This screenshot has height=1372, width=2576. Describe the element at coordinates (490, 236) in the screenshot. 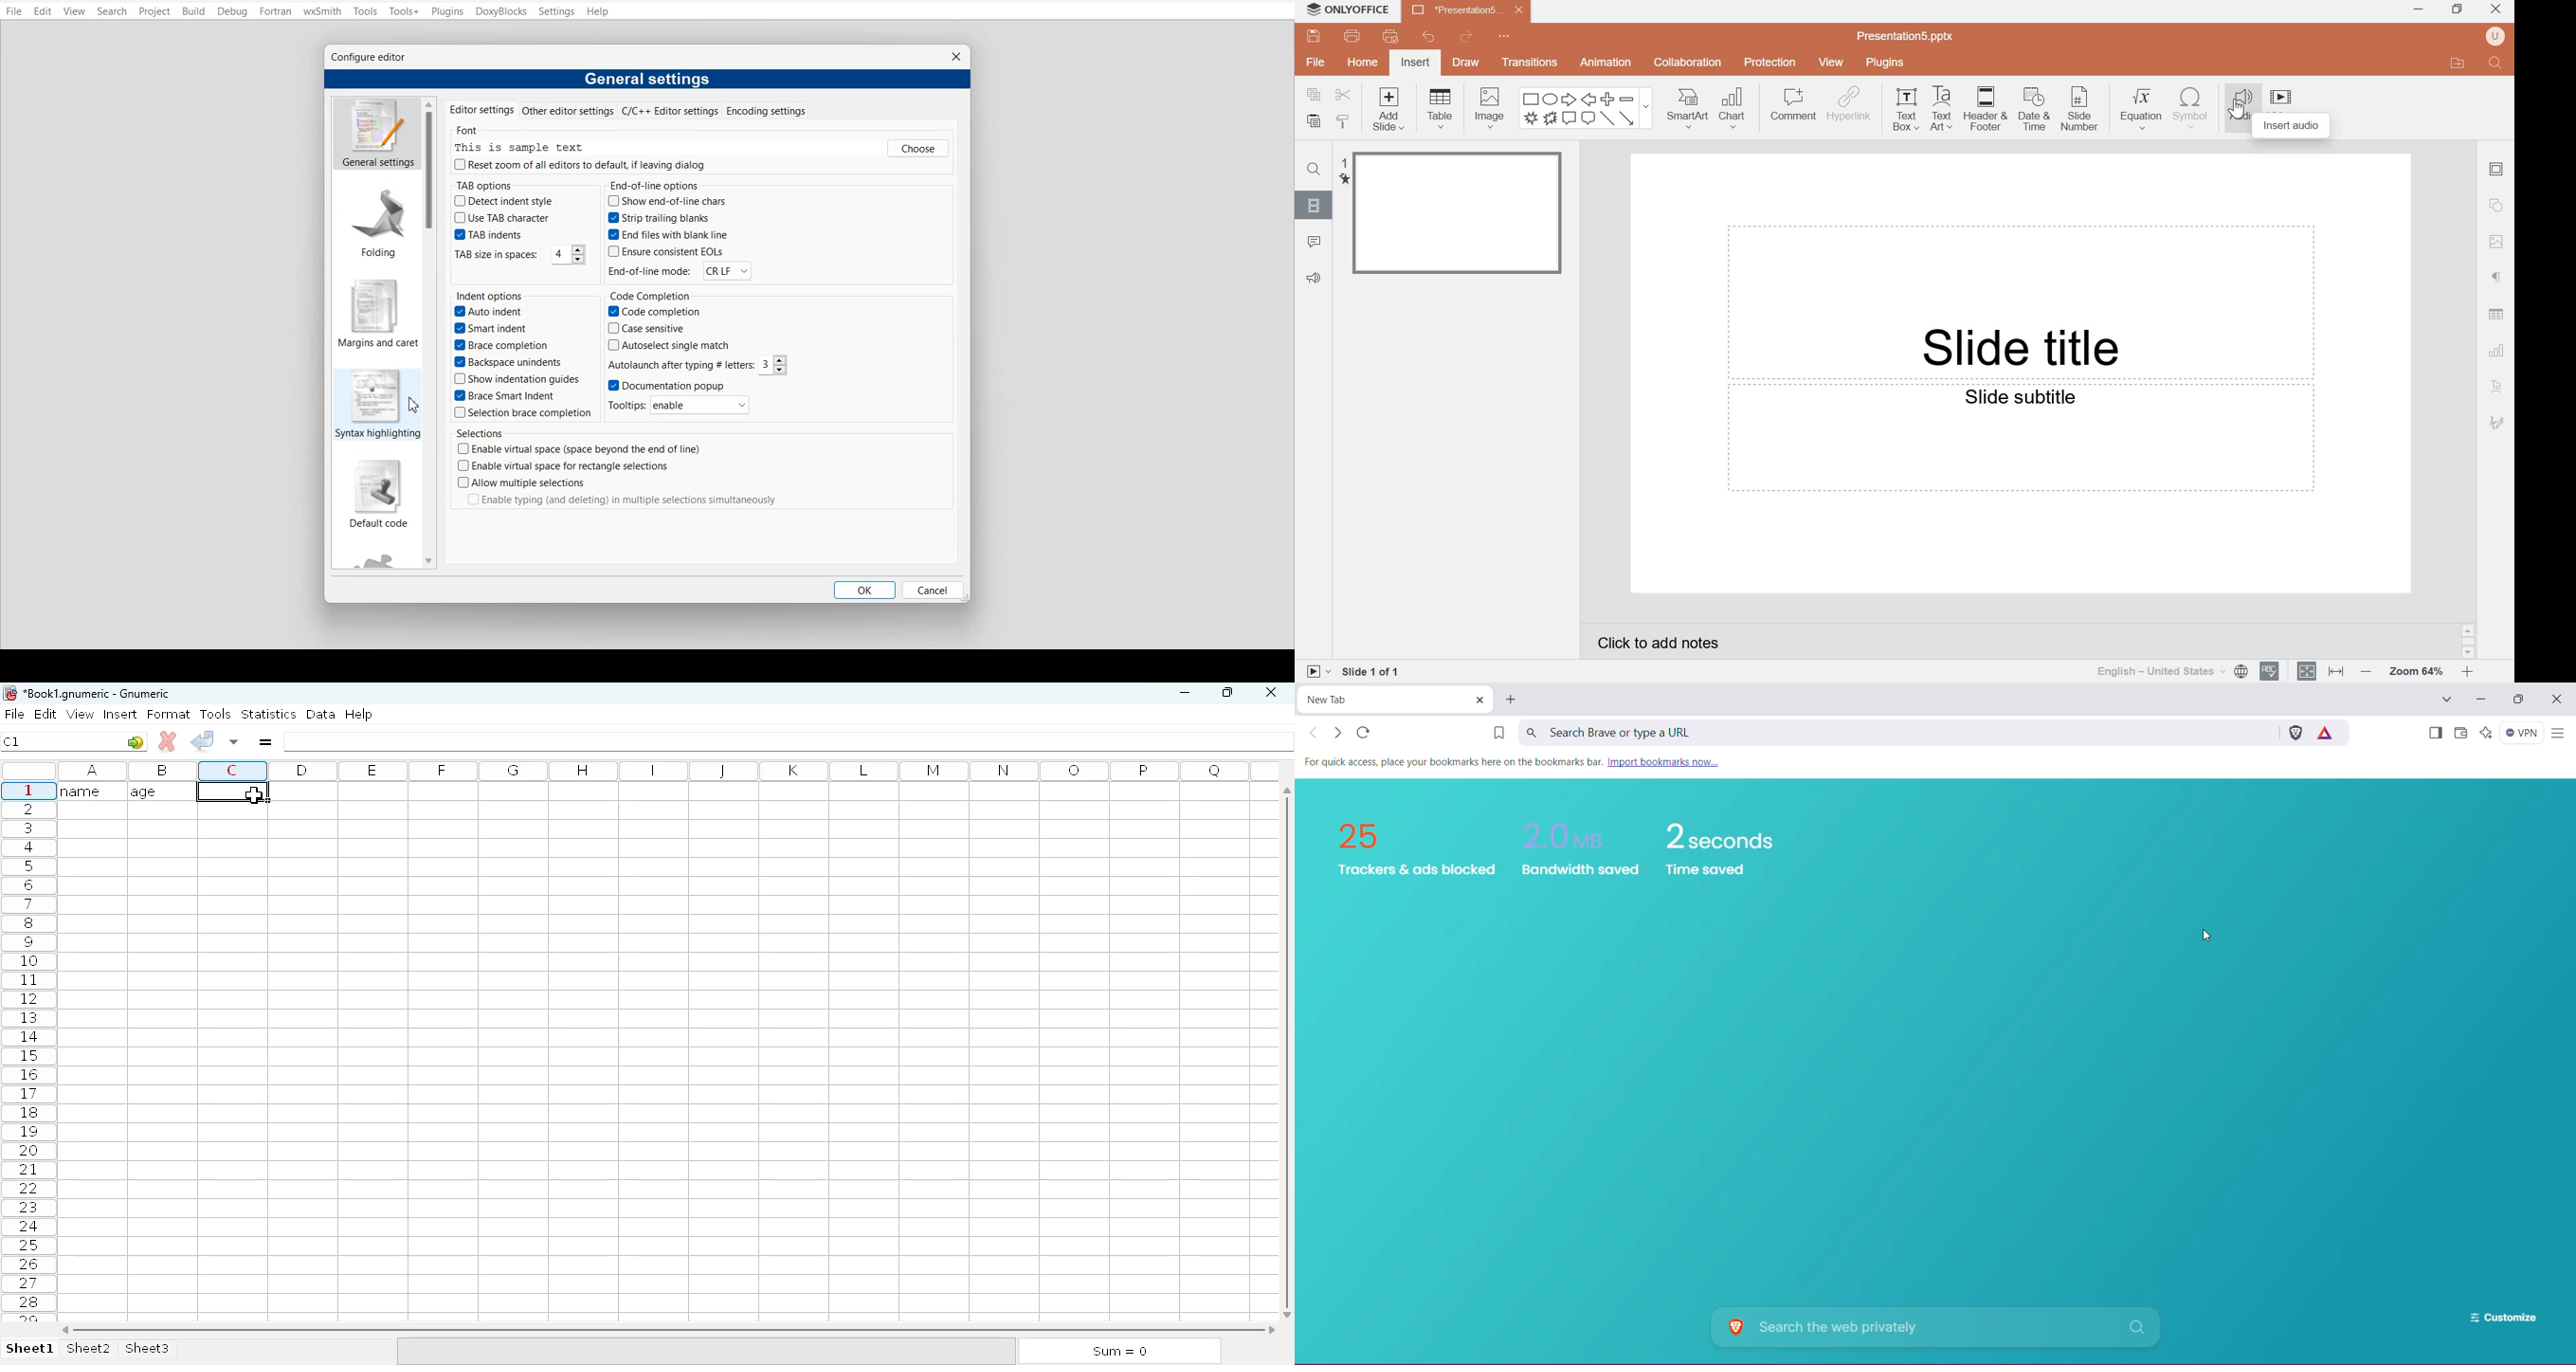

I see `Tab Indents` at that location.